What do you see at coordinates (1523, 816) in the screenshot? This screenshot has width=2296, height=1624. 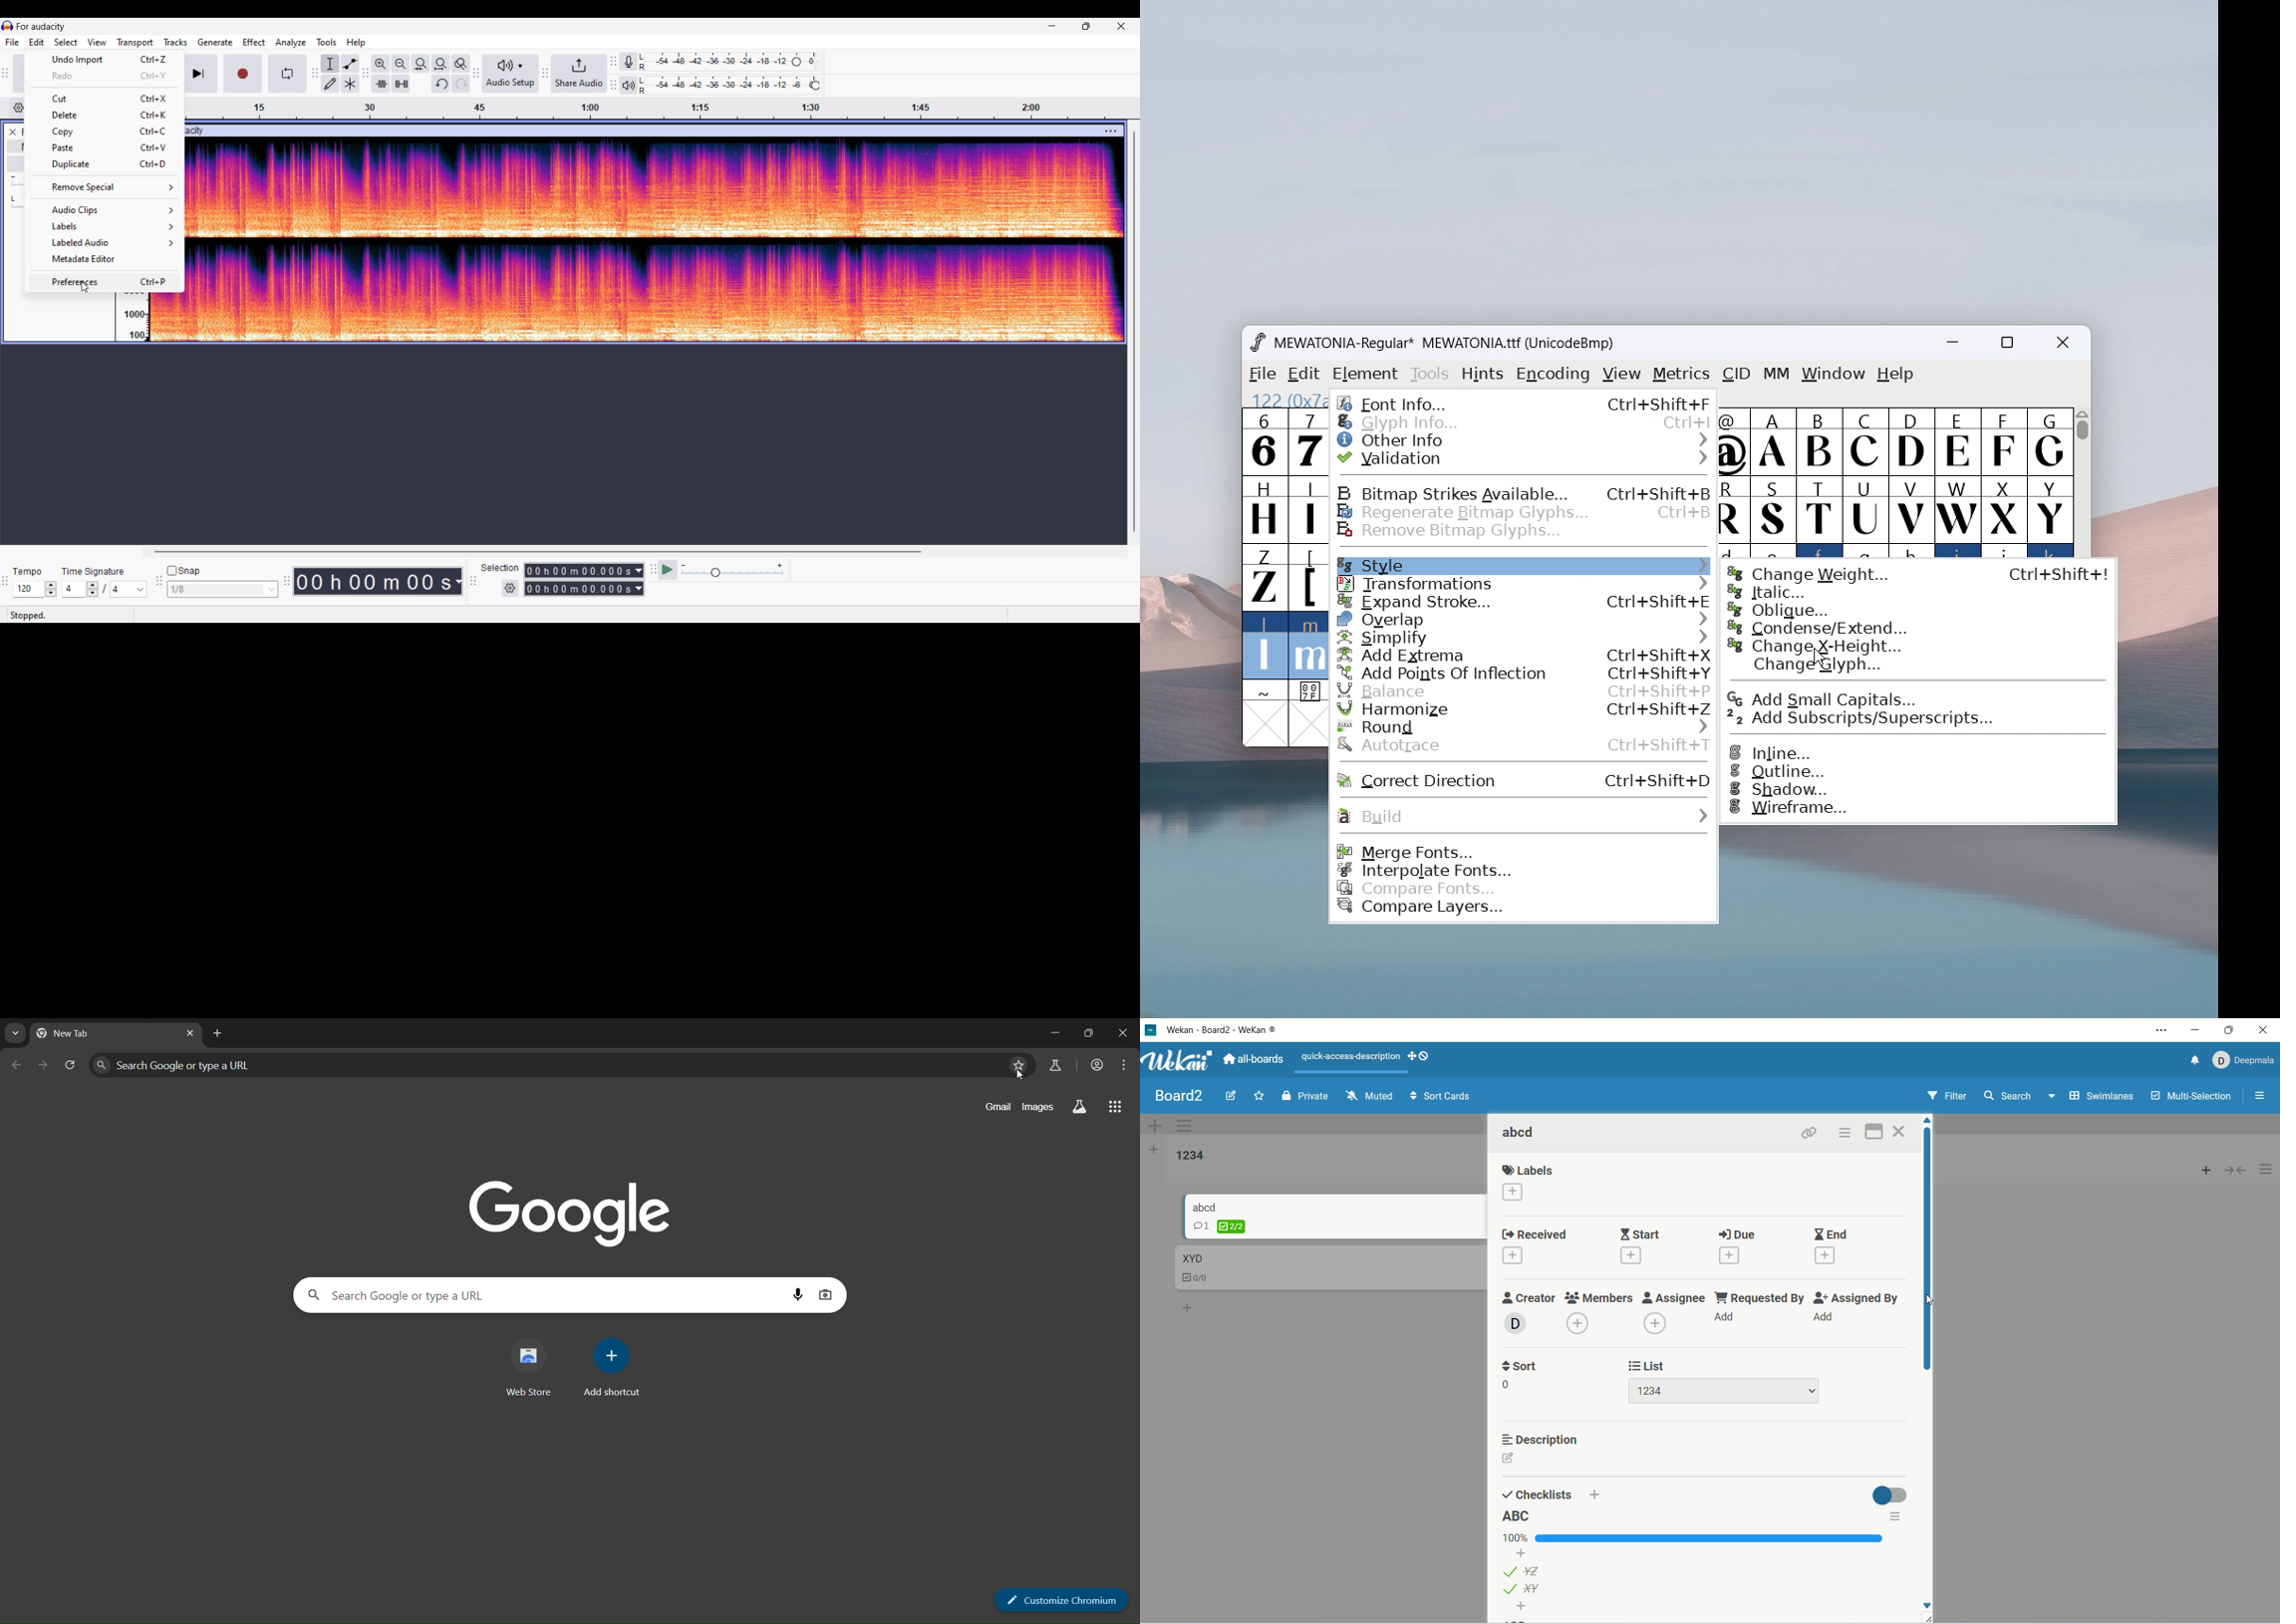 I see `build` at bounding box center [1523, 816].